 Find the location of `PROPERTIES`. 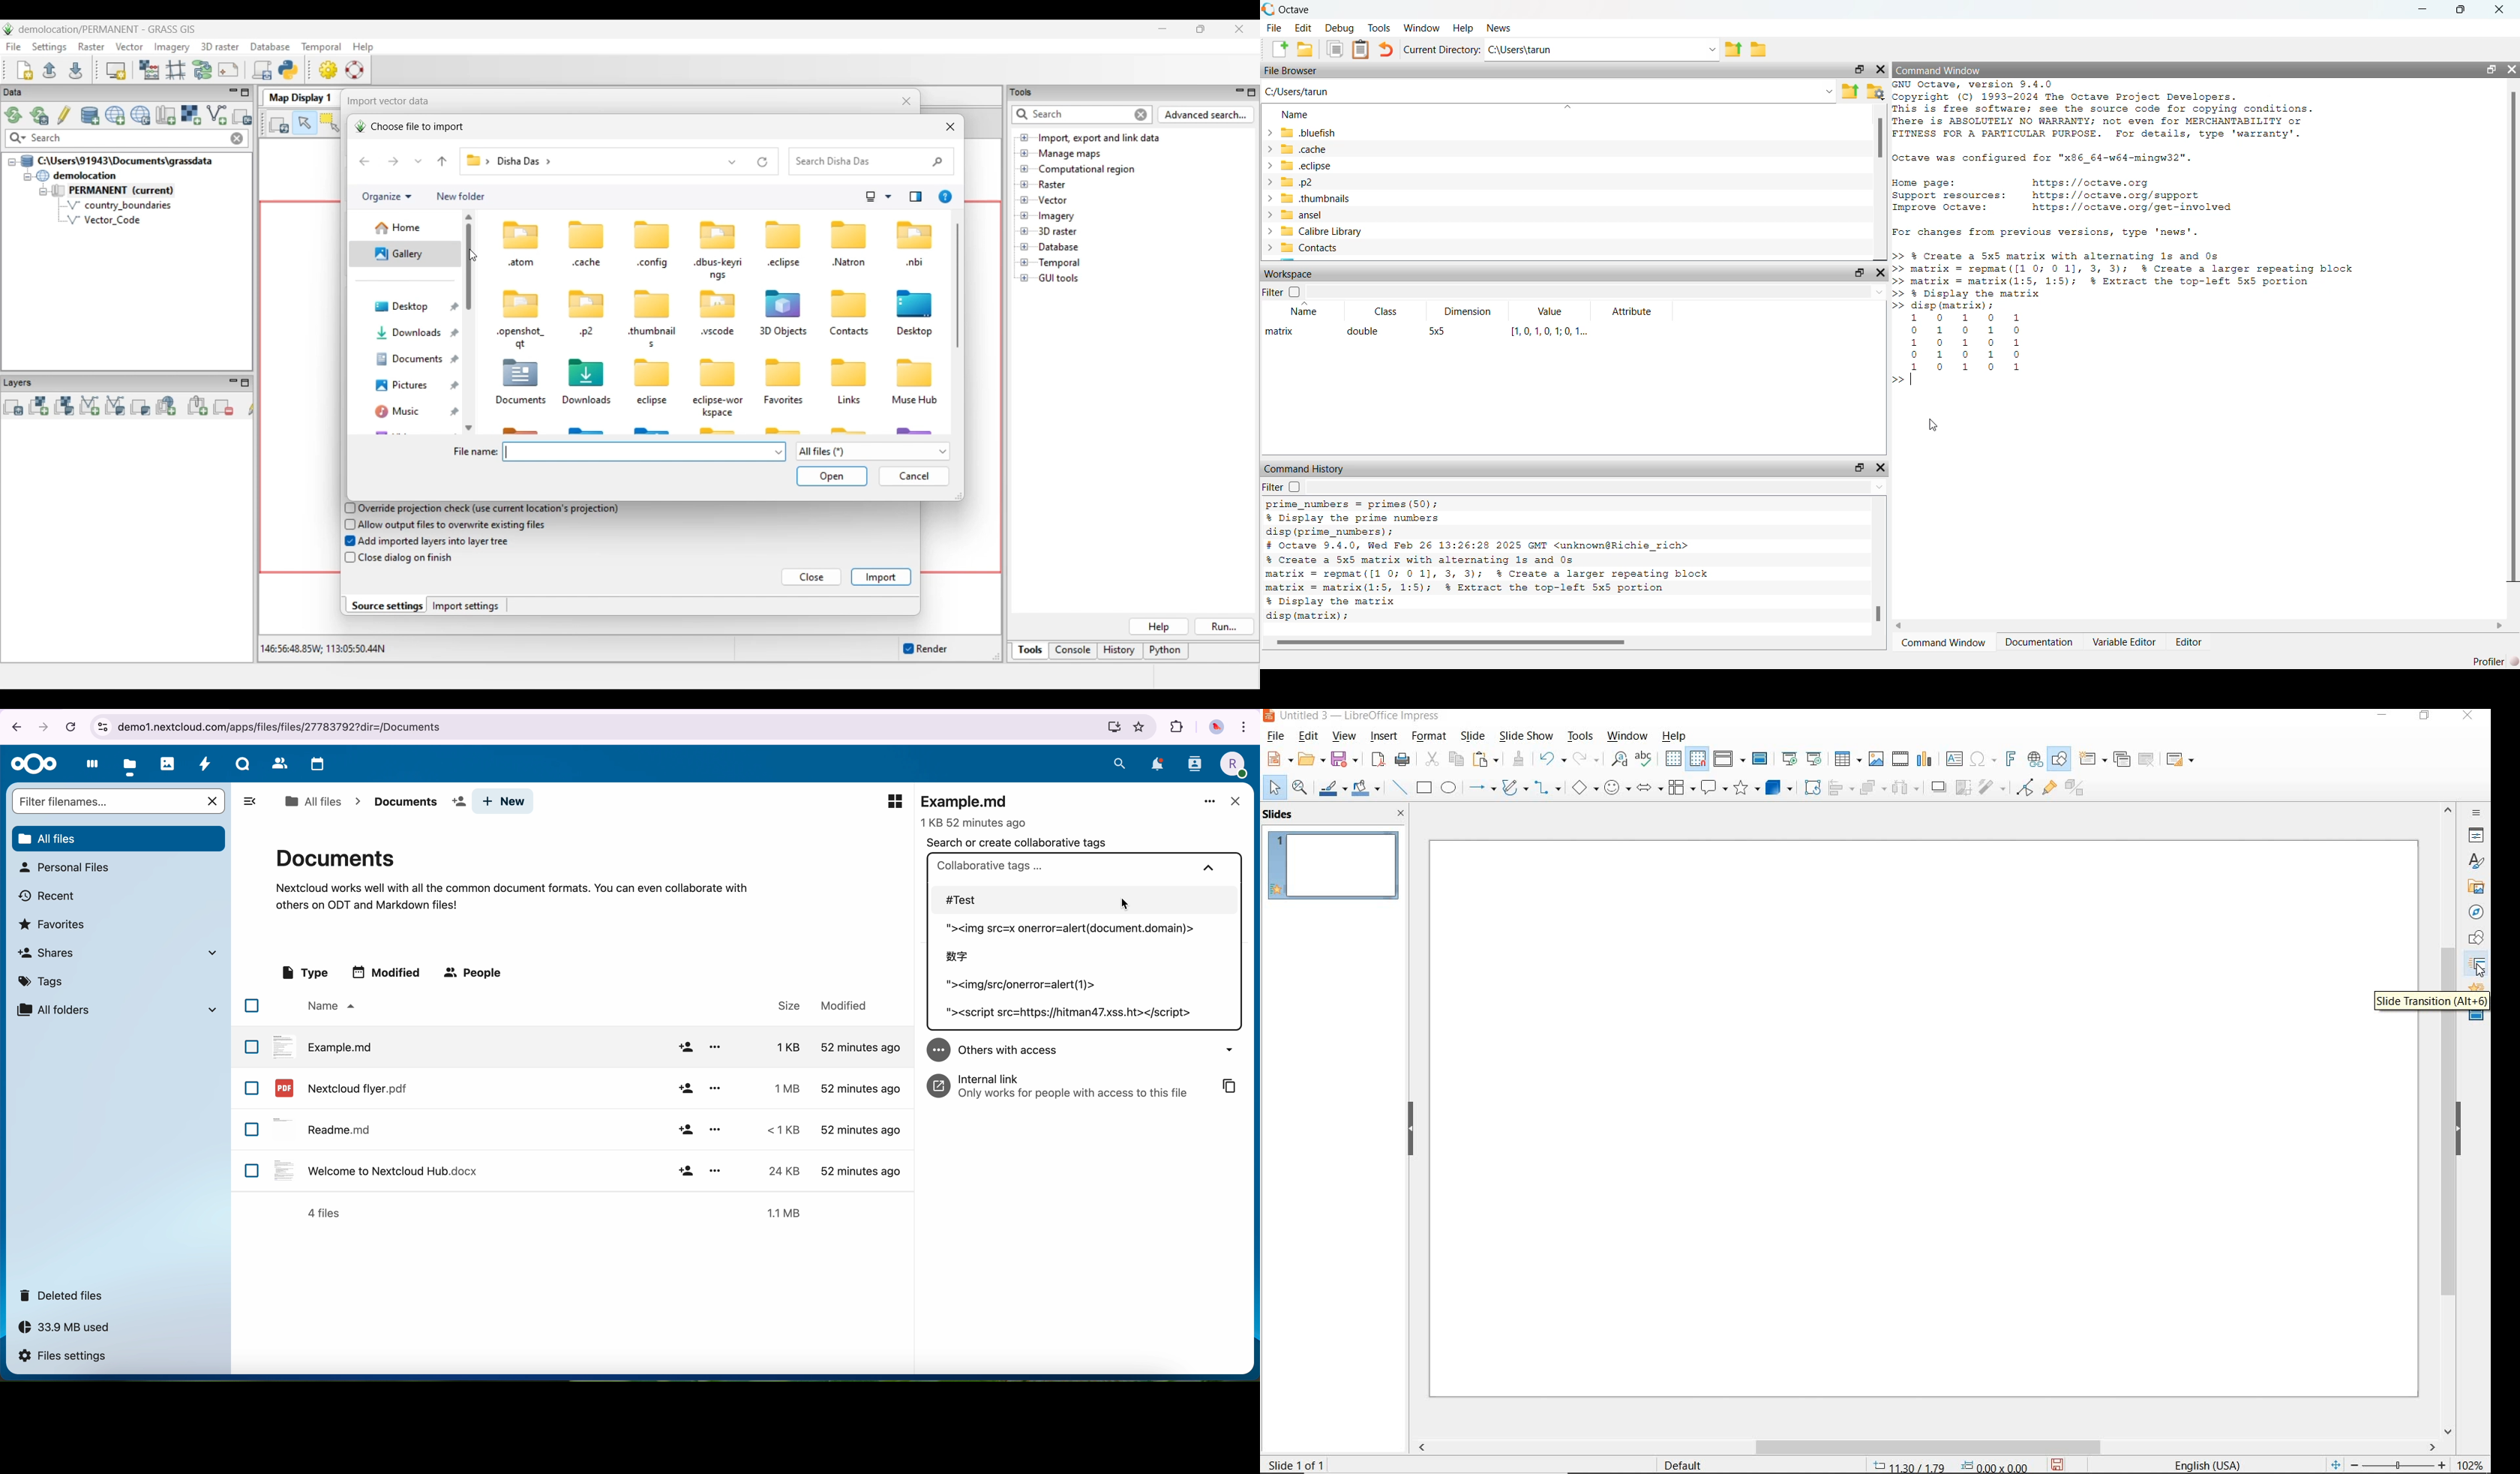

PROPERTIES is located at coordinates (2478, 836).